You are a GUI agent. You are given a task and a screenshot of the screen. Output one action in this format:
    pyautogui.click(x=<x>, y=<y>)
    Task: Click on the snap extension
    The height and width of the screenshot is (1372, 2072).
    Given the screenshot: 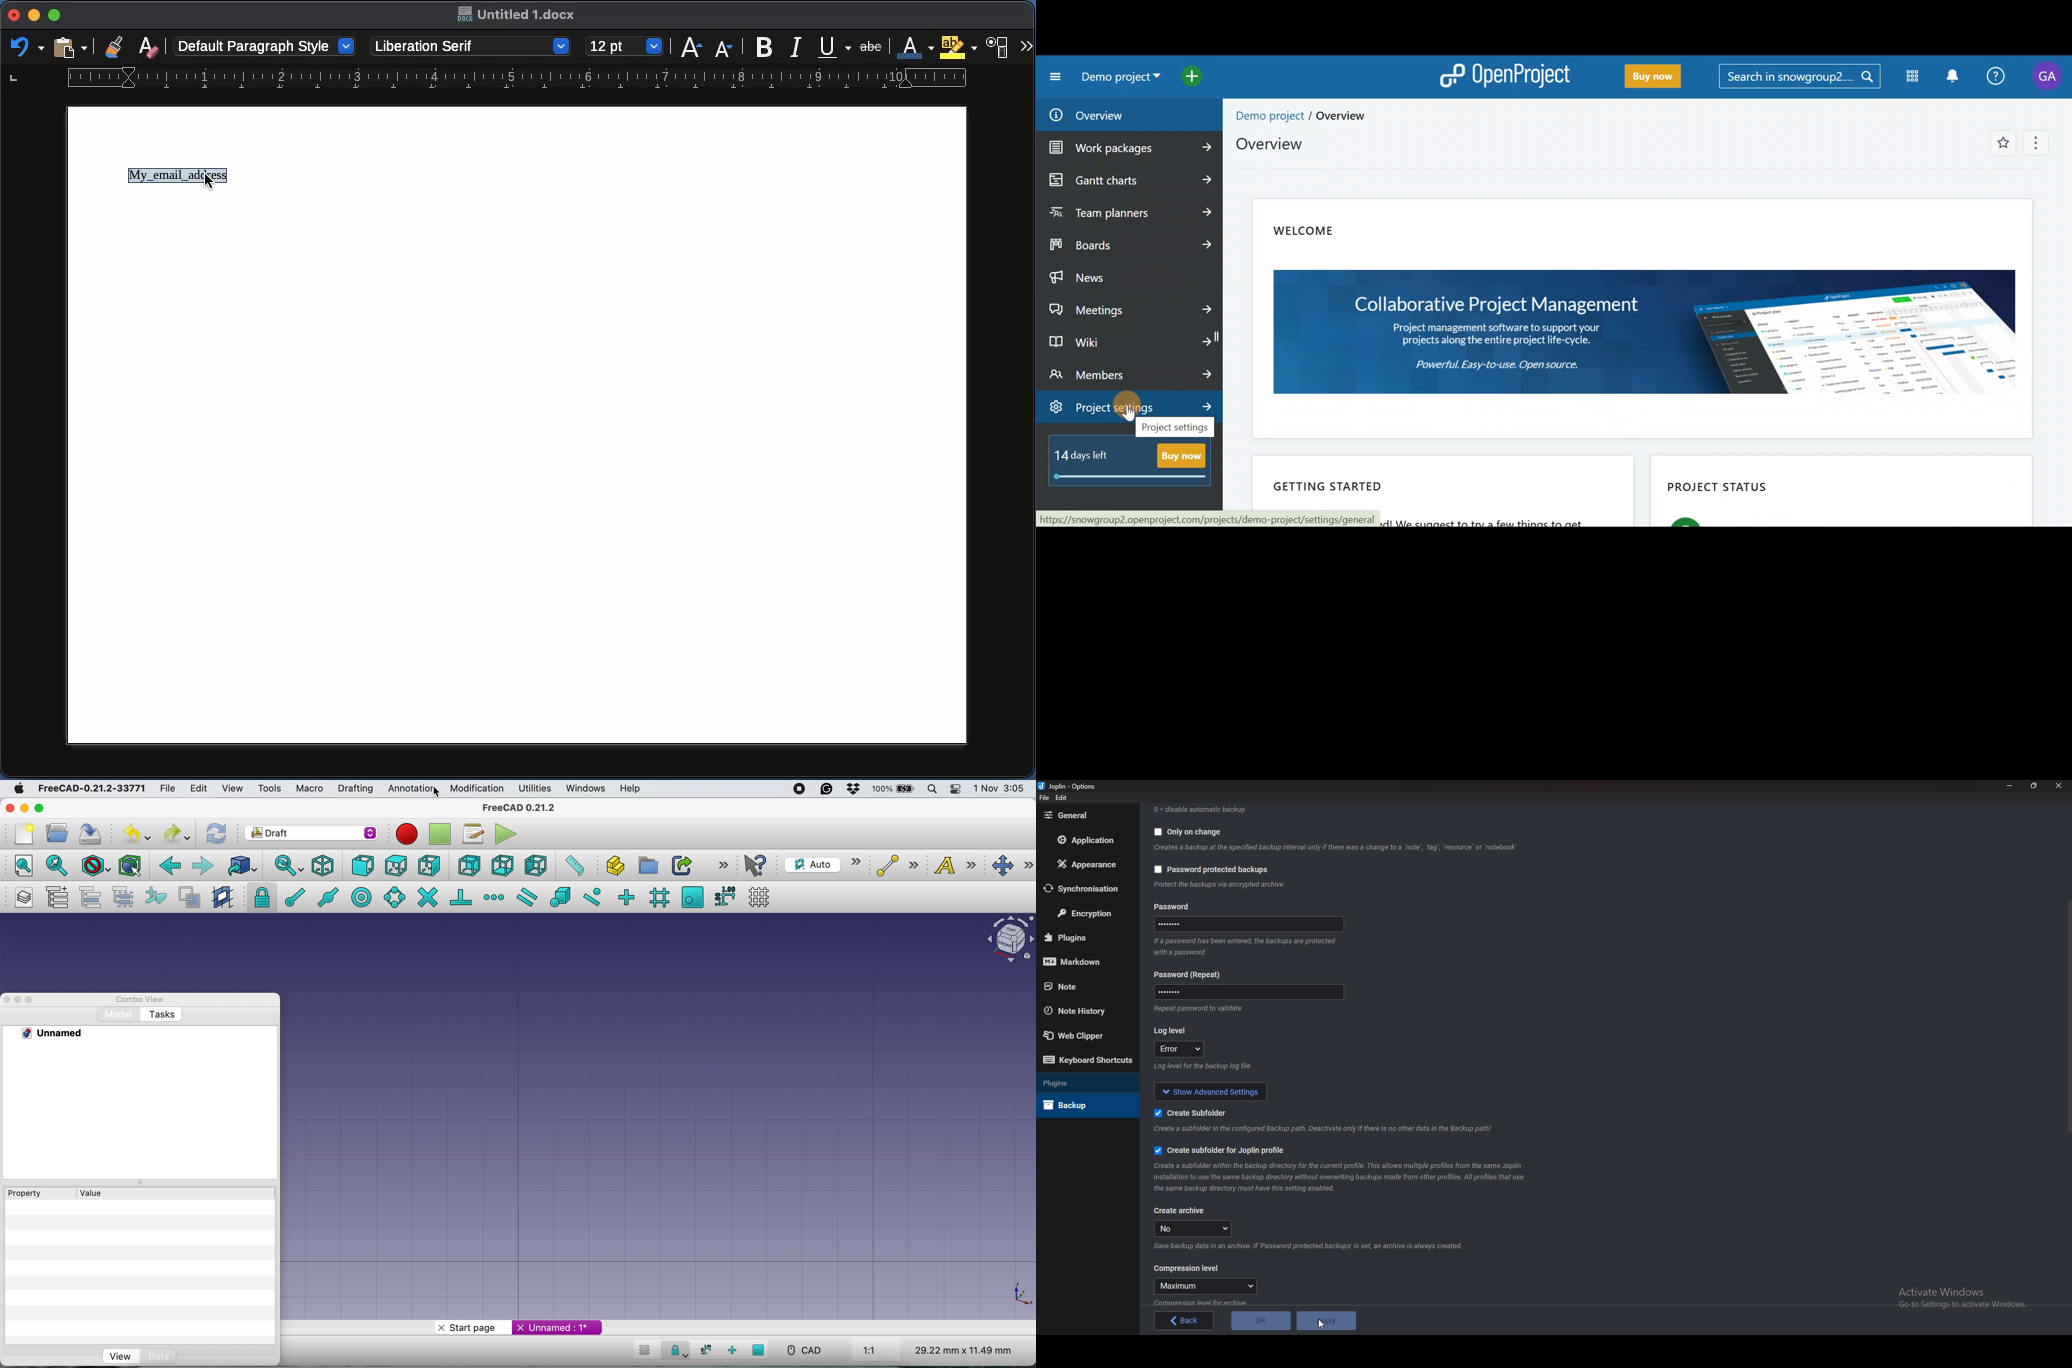 What is the action you would take?
    pyautogui.click(x=494, y=897)
    